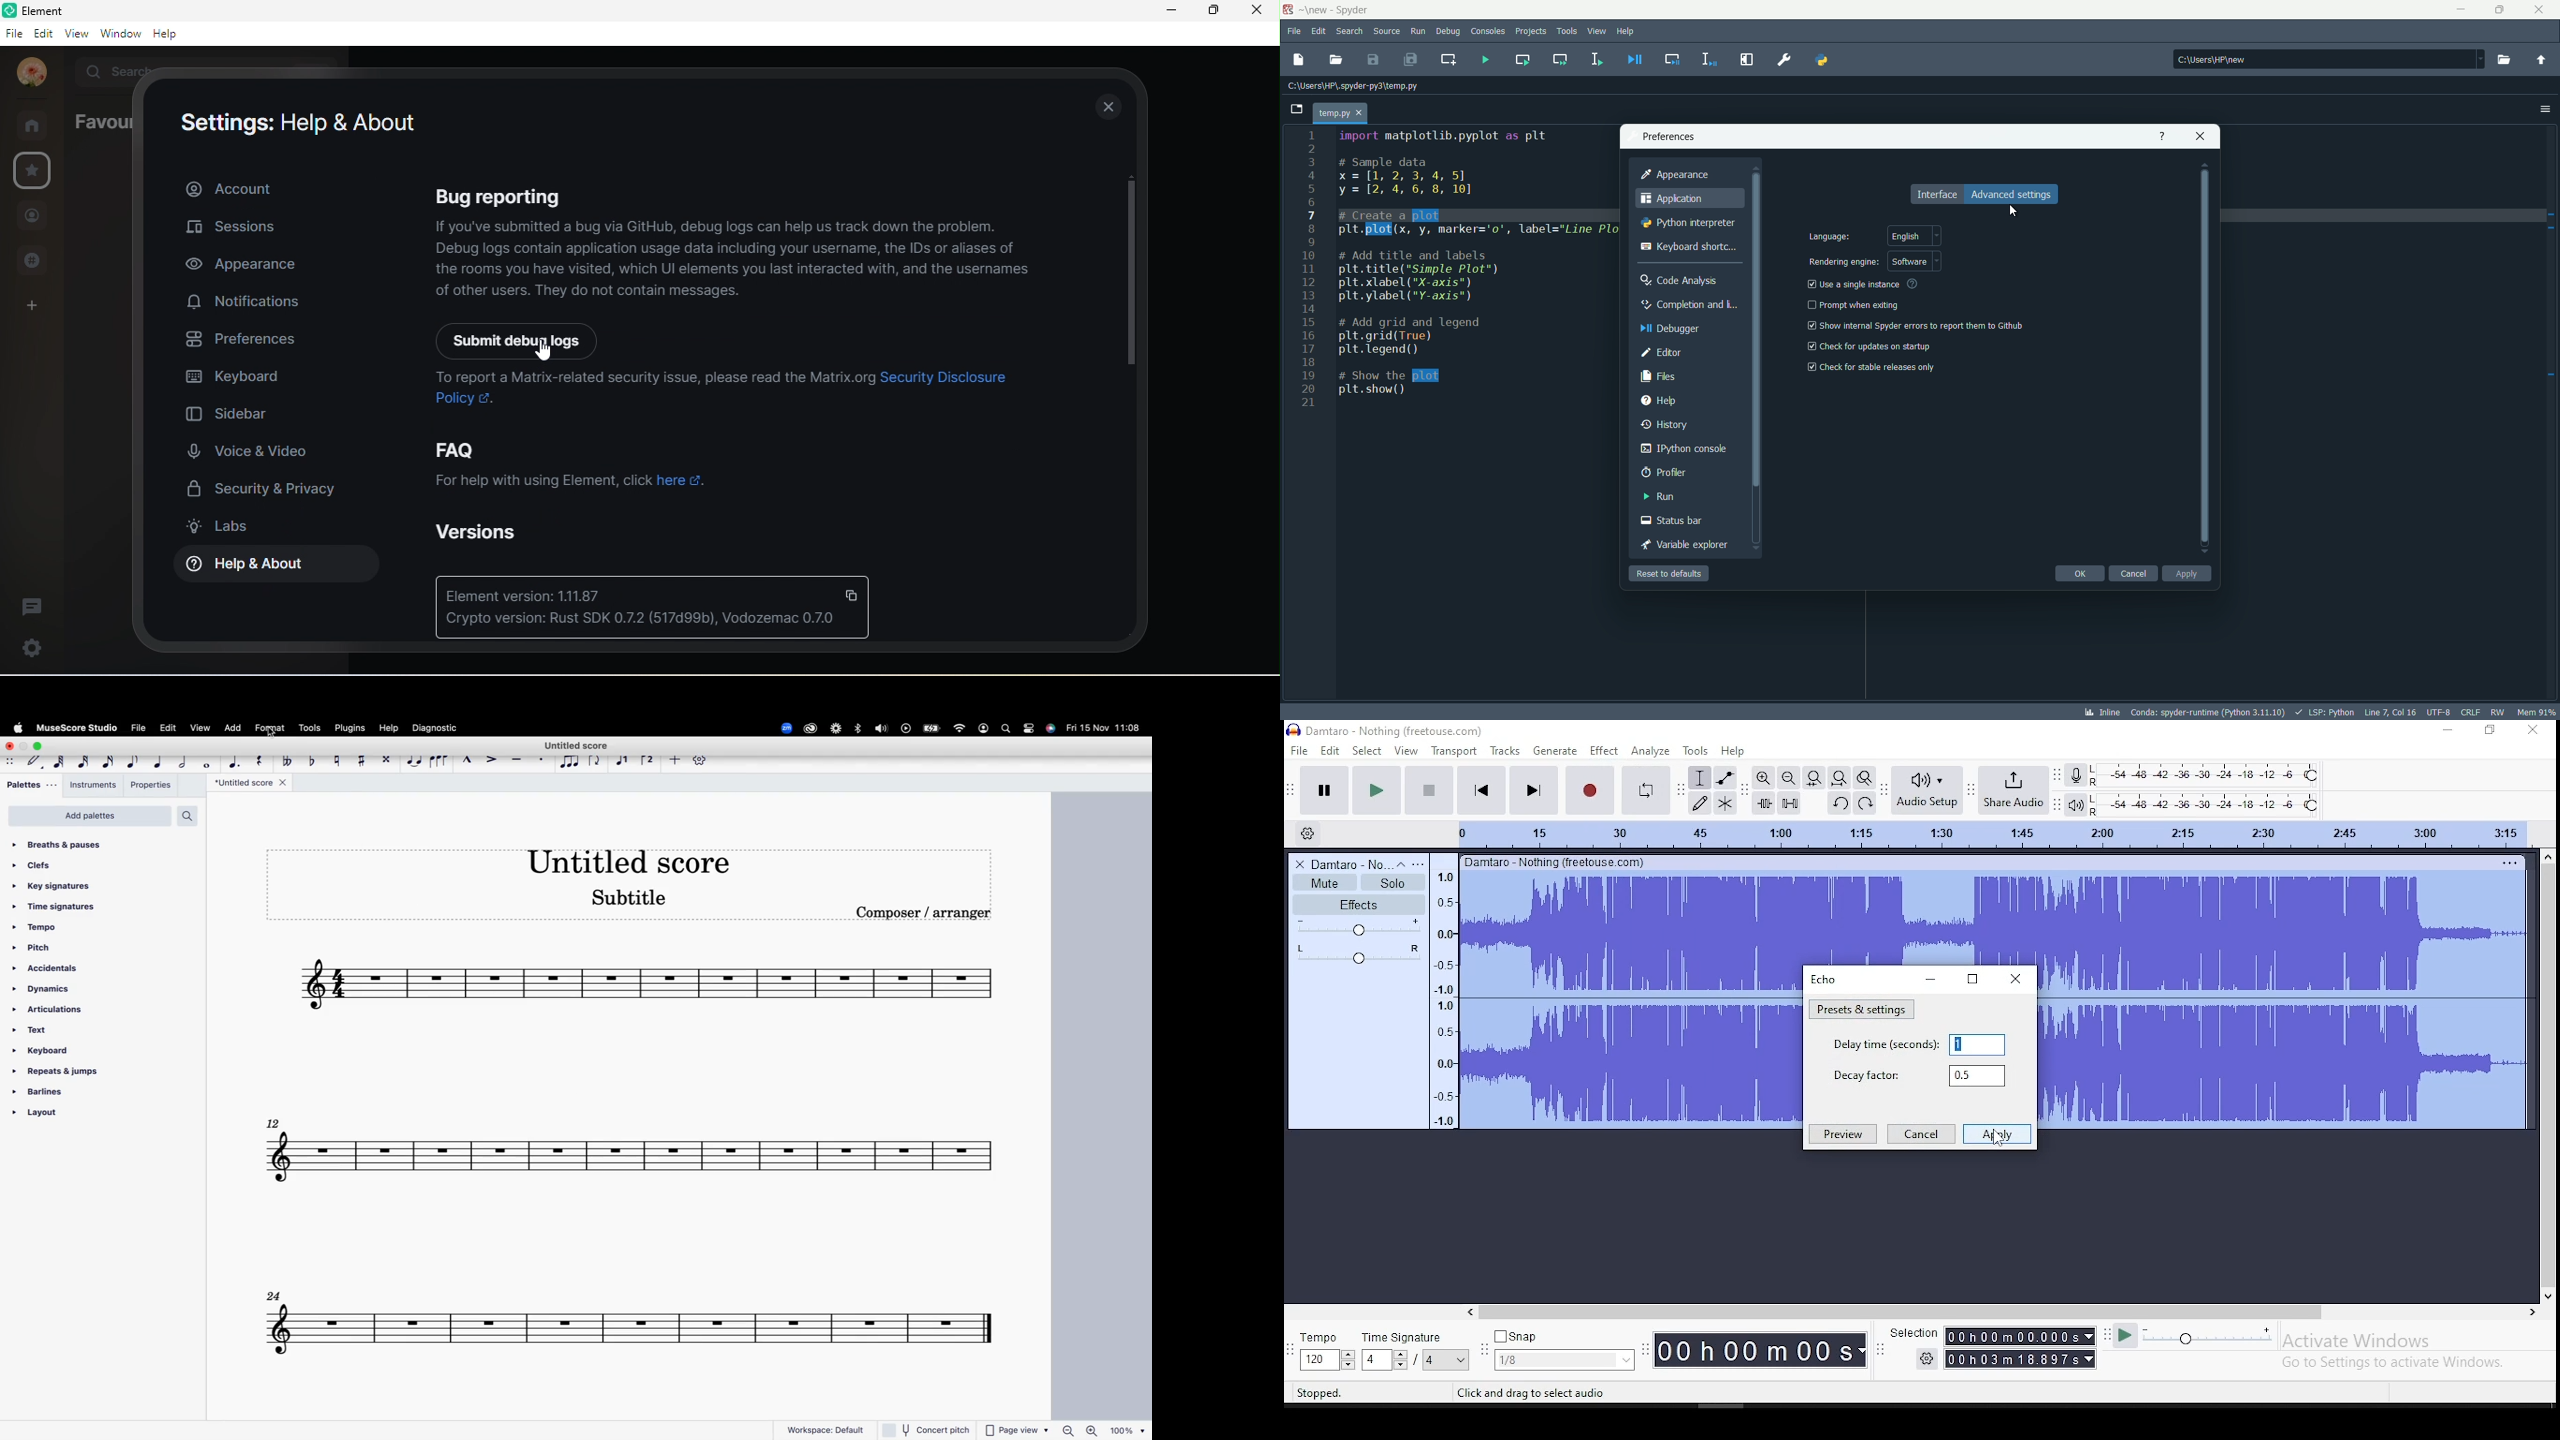 This screenshot has height=1456, width=2576. Describe the element at coordinates (61, 1071) in the screenshot. I see `repeats & jumps` at that location.